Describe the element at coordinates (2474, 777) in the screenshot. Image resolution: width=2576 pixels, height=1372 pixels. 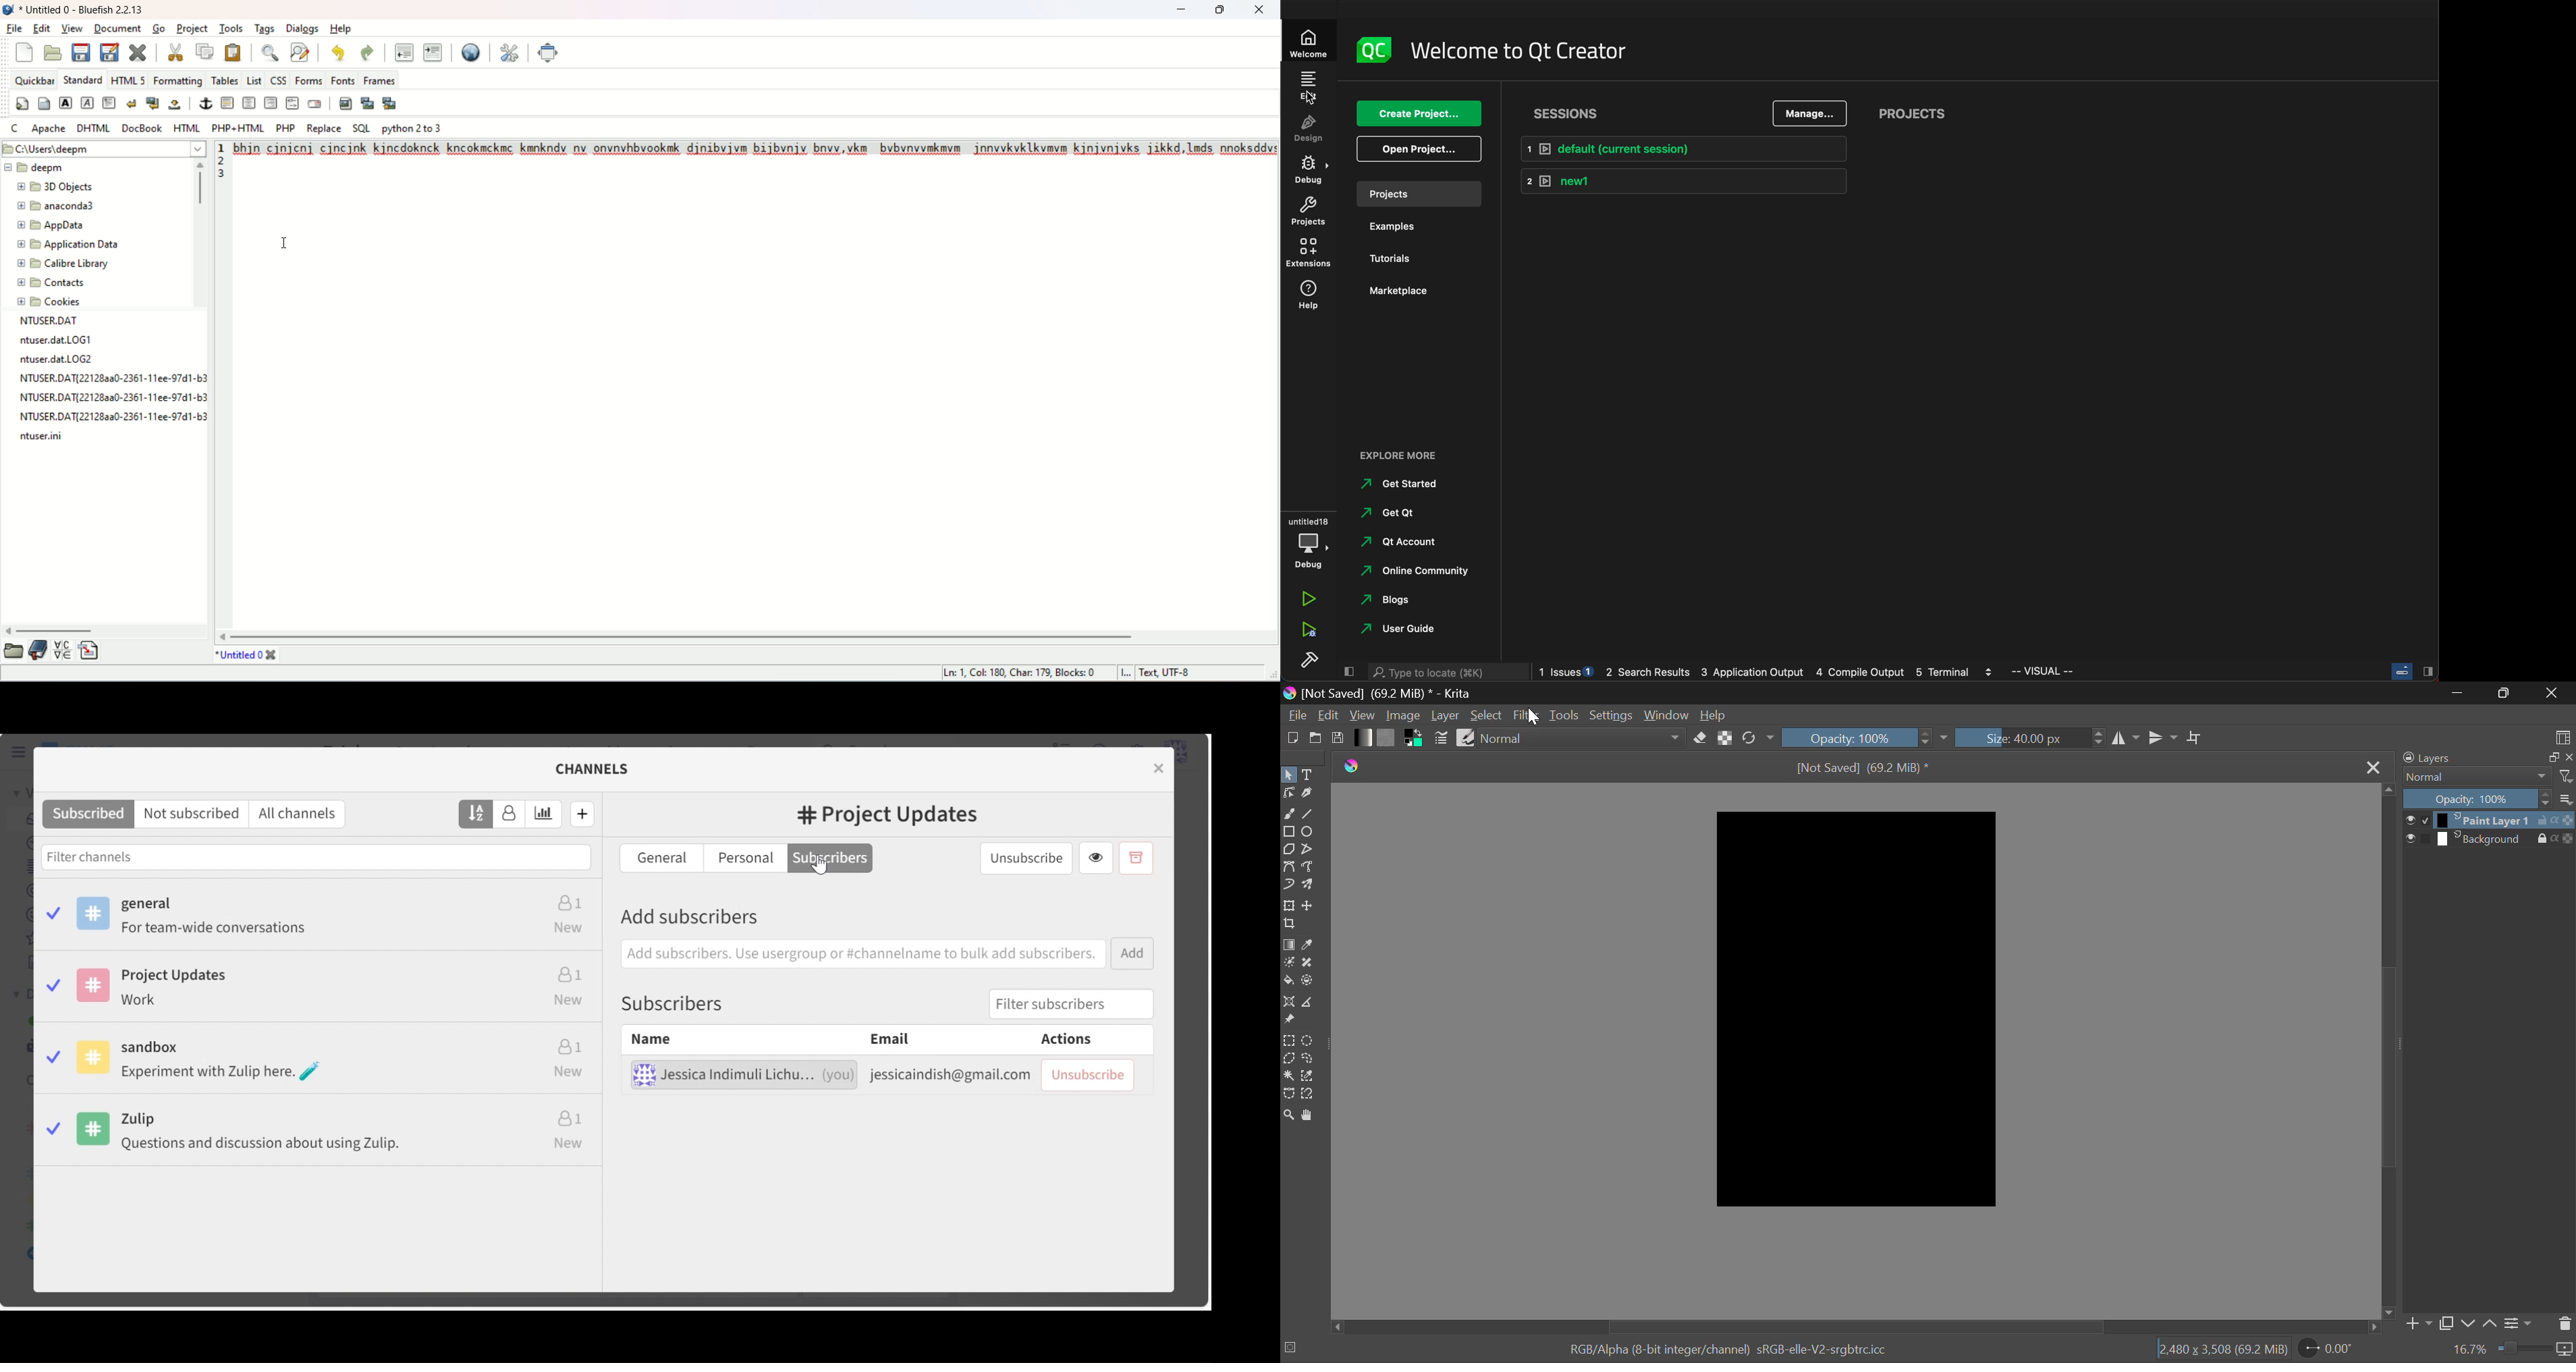
I see `Blending Mode` at that location.